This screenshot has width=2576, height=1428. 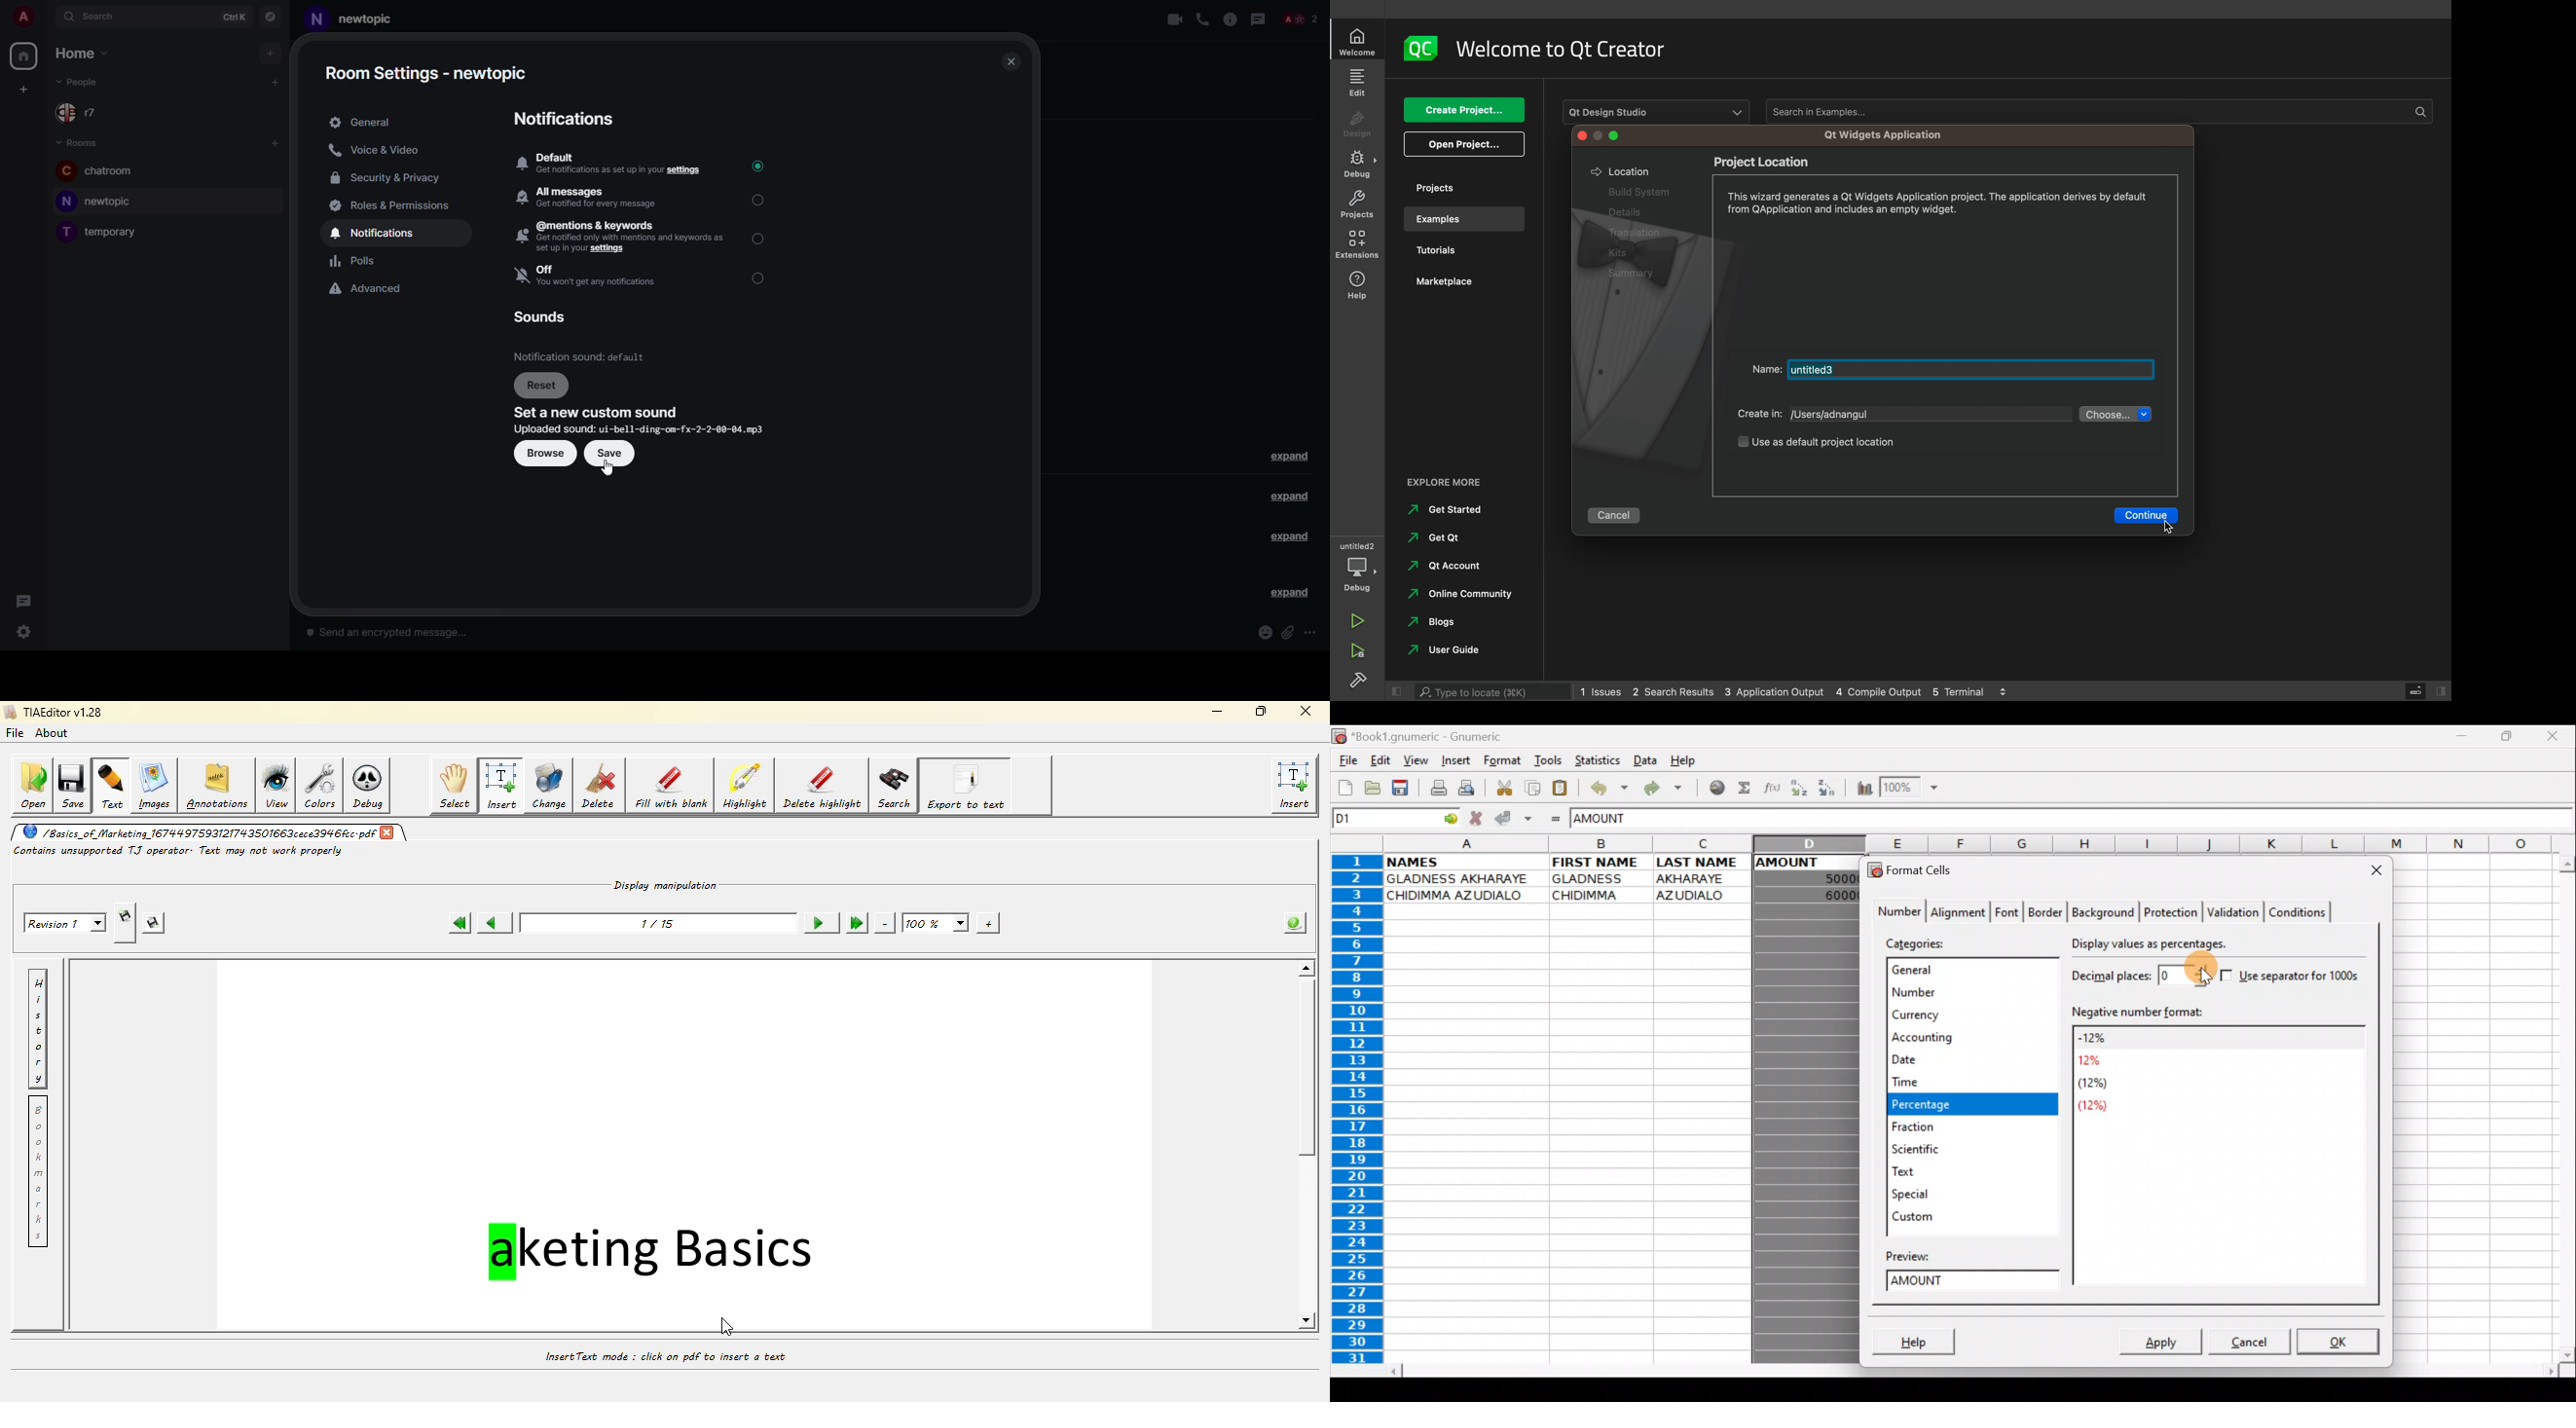 What do you see at coordinates (760, 278) in the screenshot?
I see `select` at bounding box center [760, 278].